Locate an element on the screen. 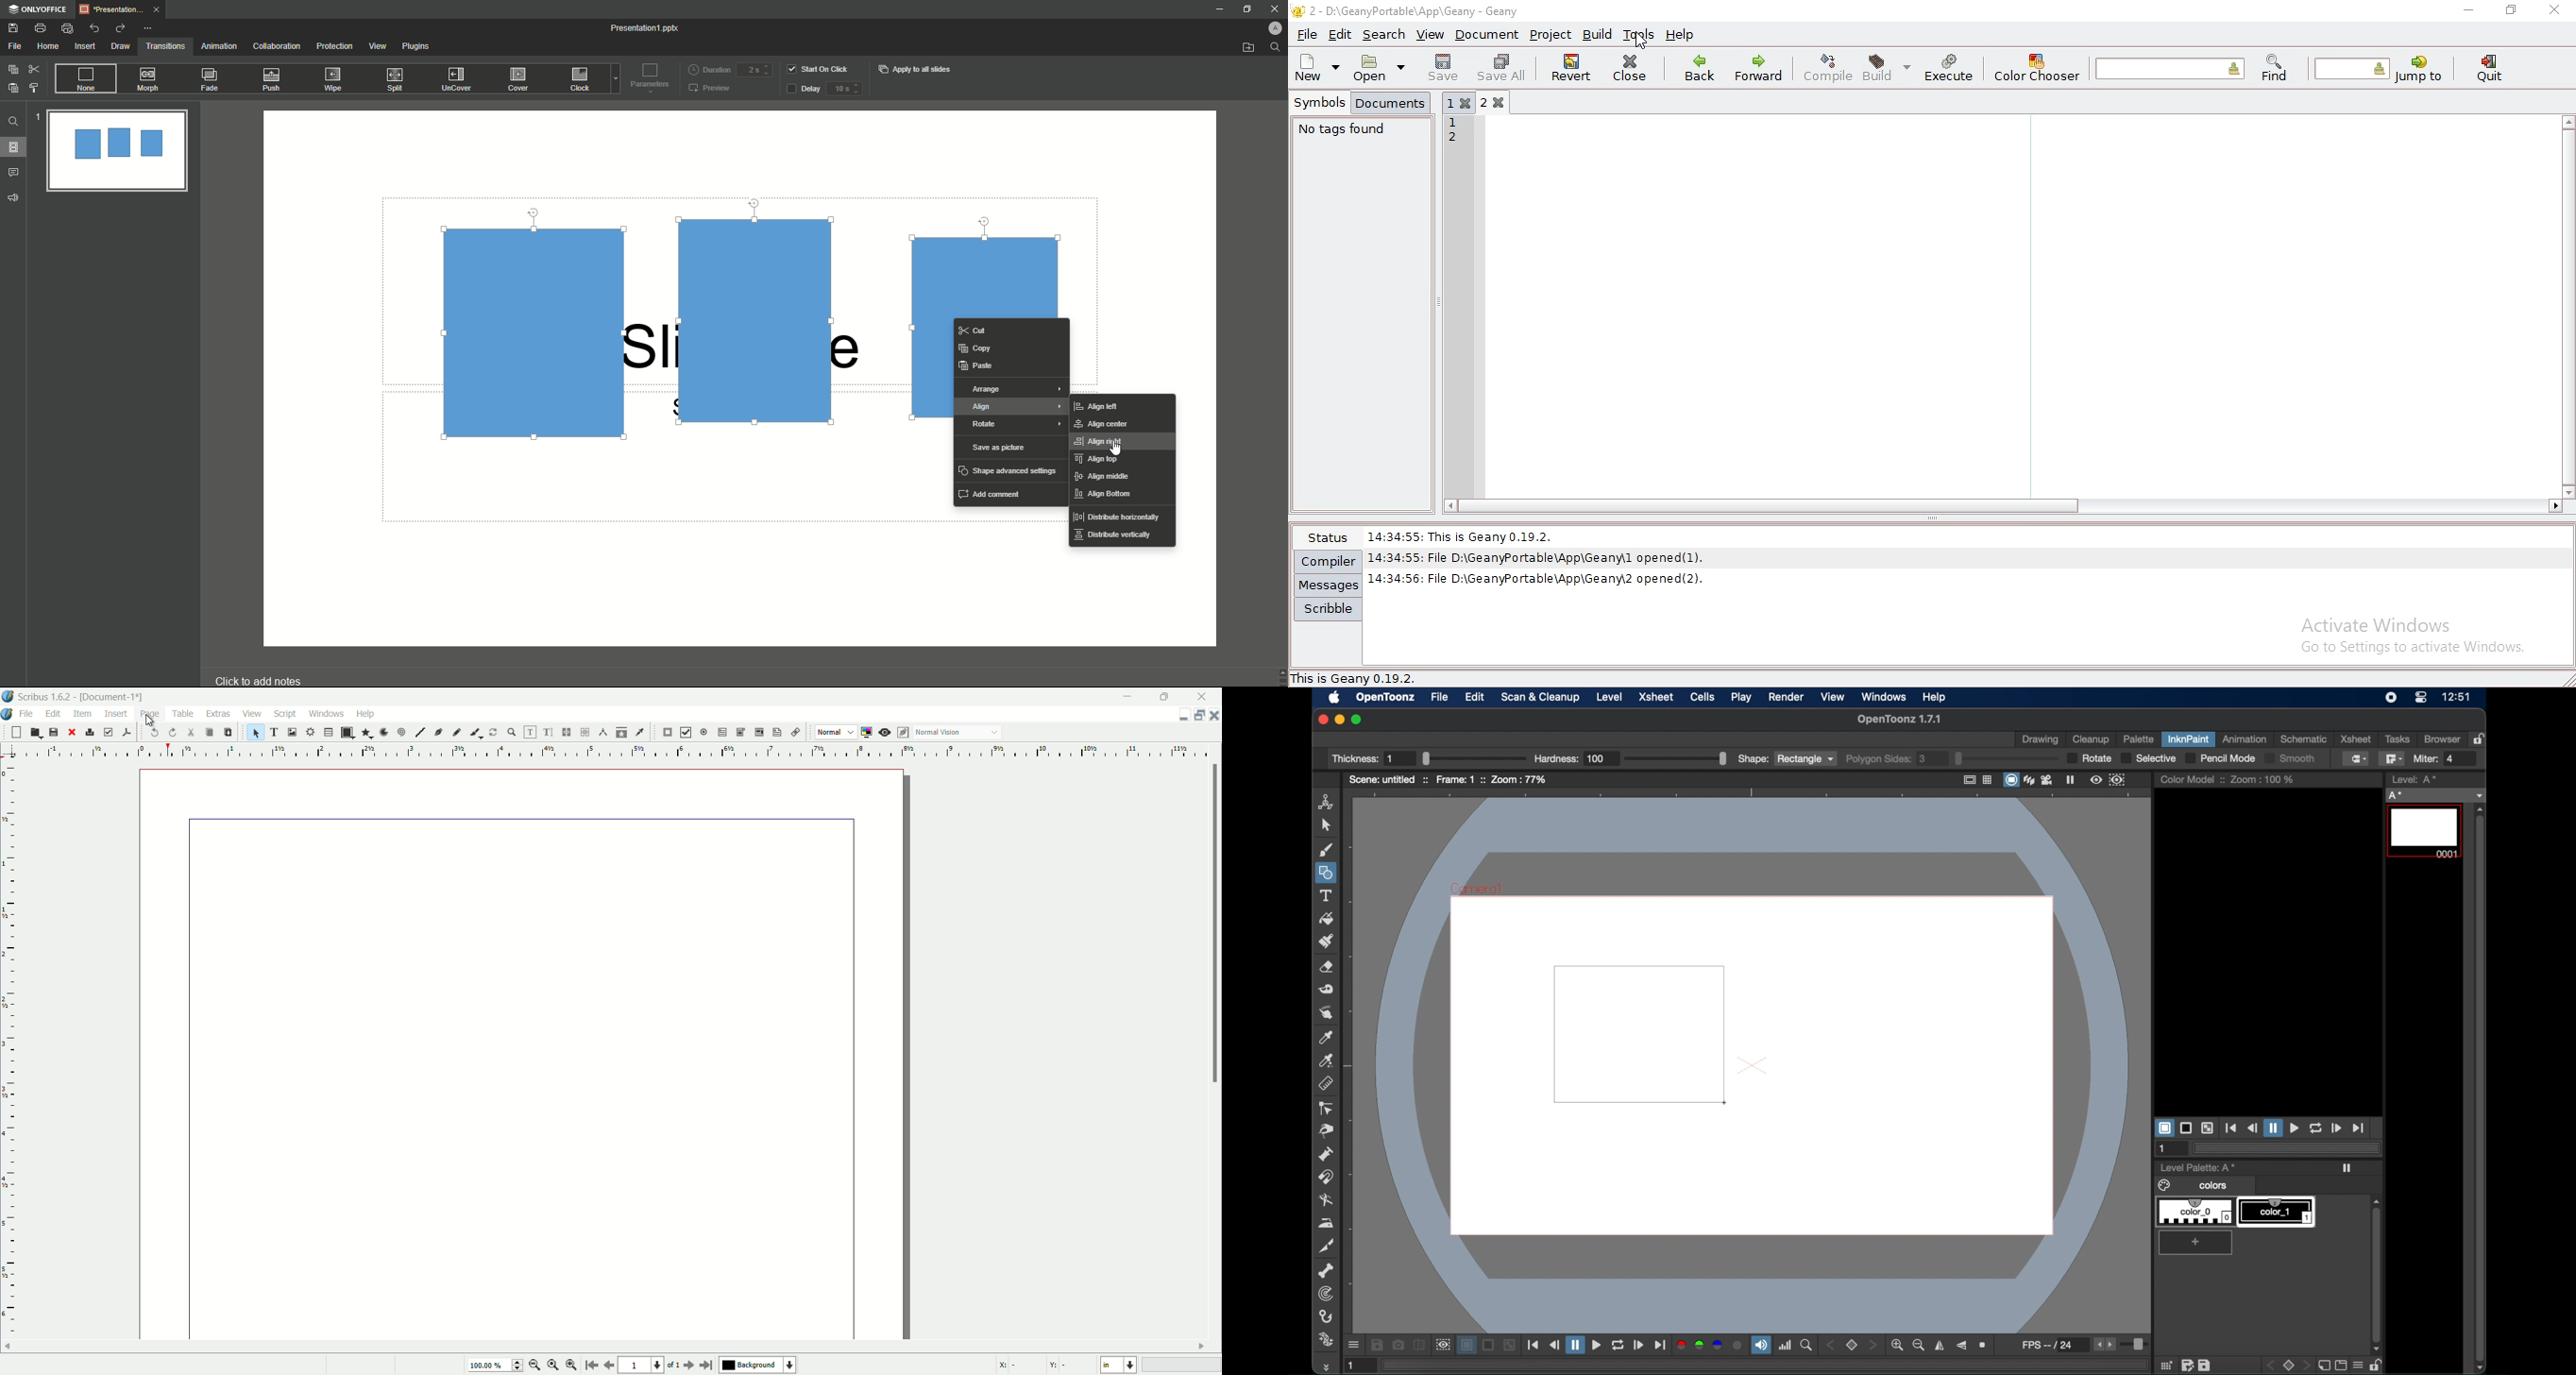 The width and height of the screenshot is (2576, 1400). current page number is located at coordinates (640, 1366).